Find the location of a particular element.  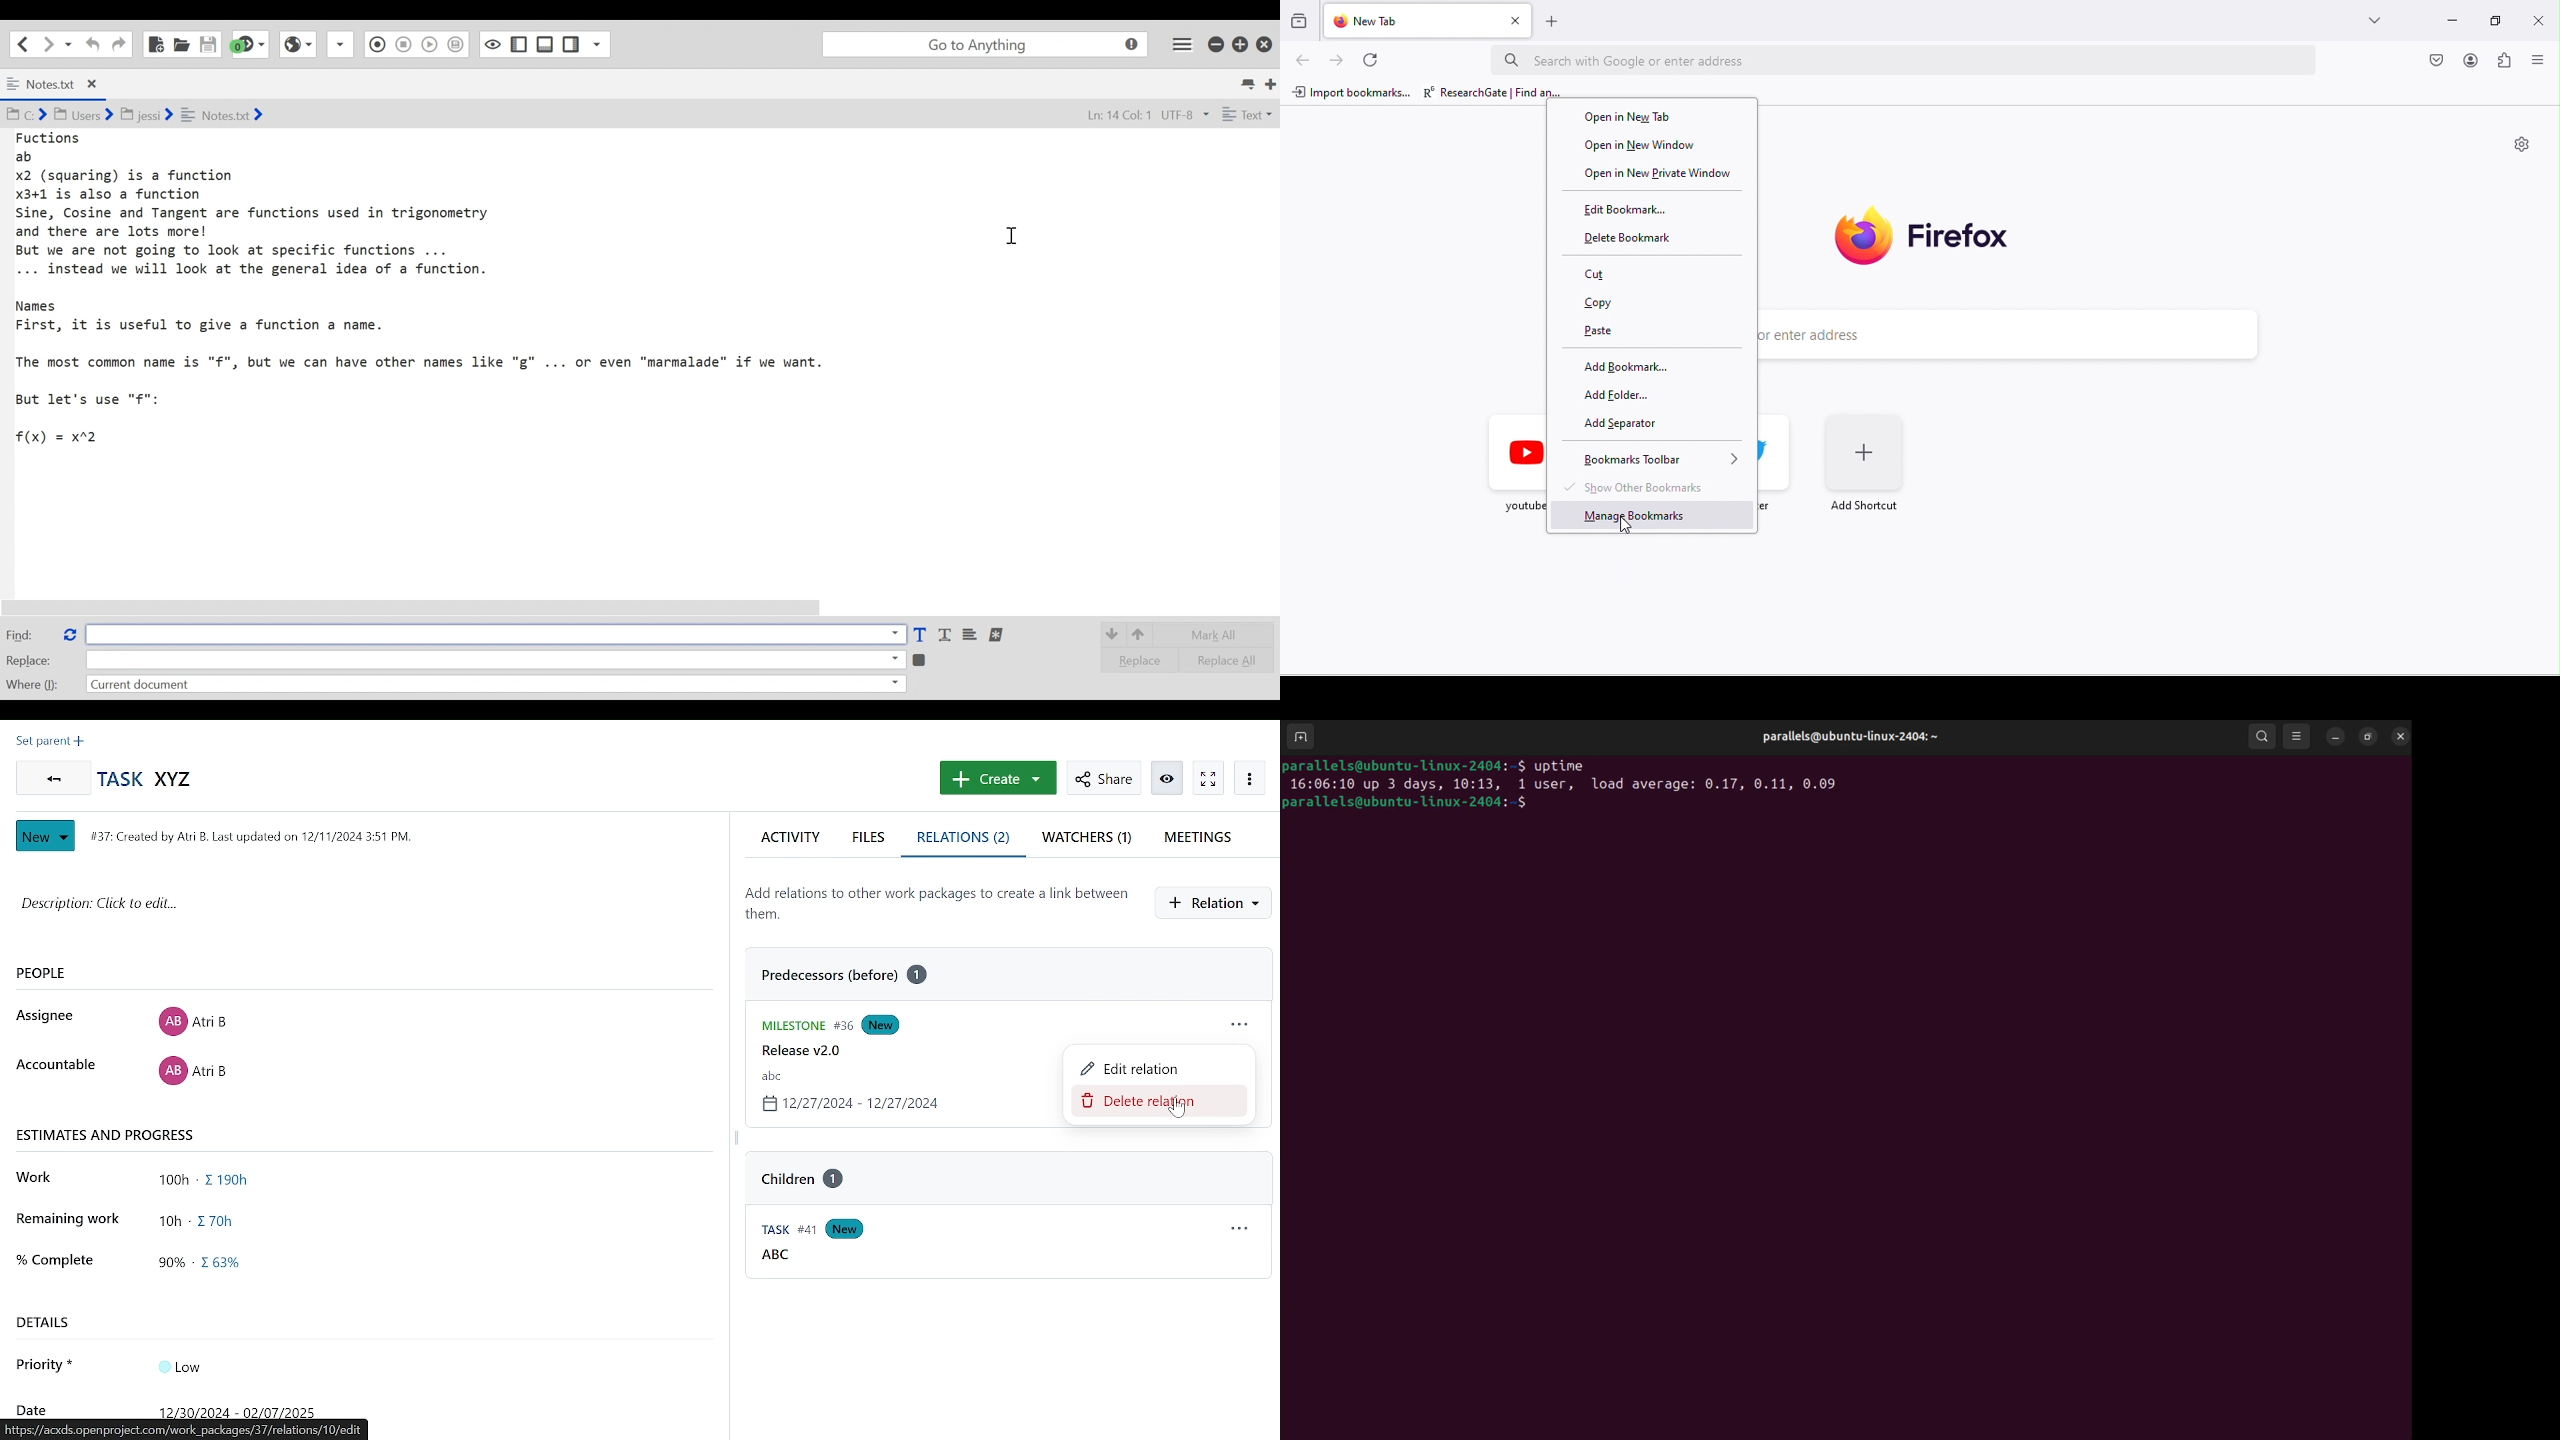

open in new window is located at coordinates (1656, 147).